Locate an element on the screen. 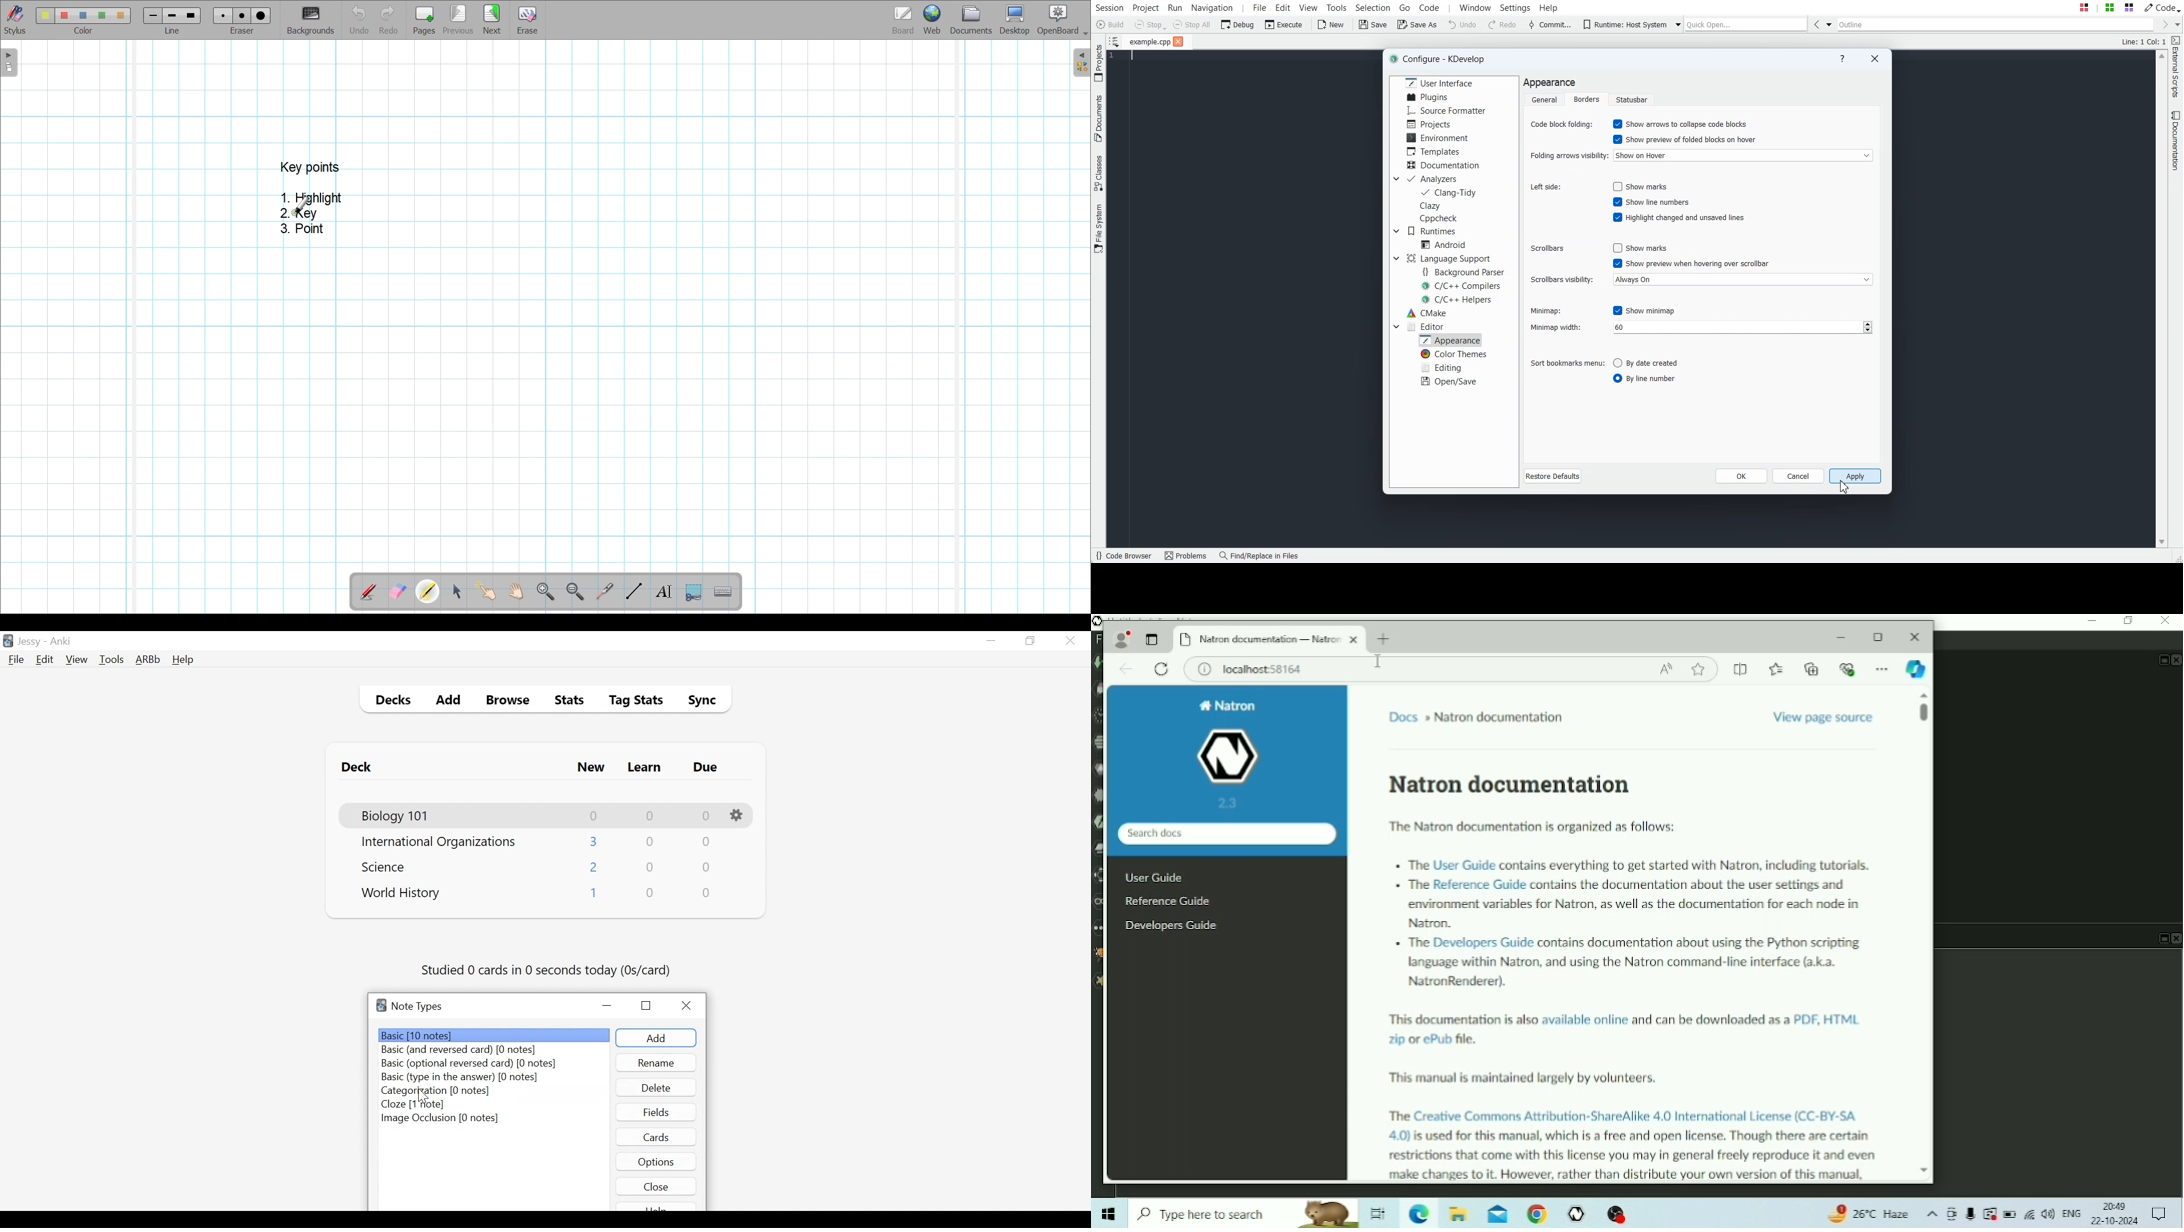 This screenshot has height=1232, width=2184. Close is located at coordinates (690, 1006).